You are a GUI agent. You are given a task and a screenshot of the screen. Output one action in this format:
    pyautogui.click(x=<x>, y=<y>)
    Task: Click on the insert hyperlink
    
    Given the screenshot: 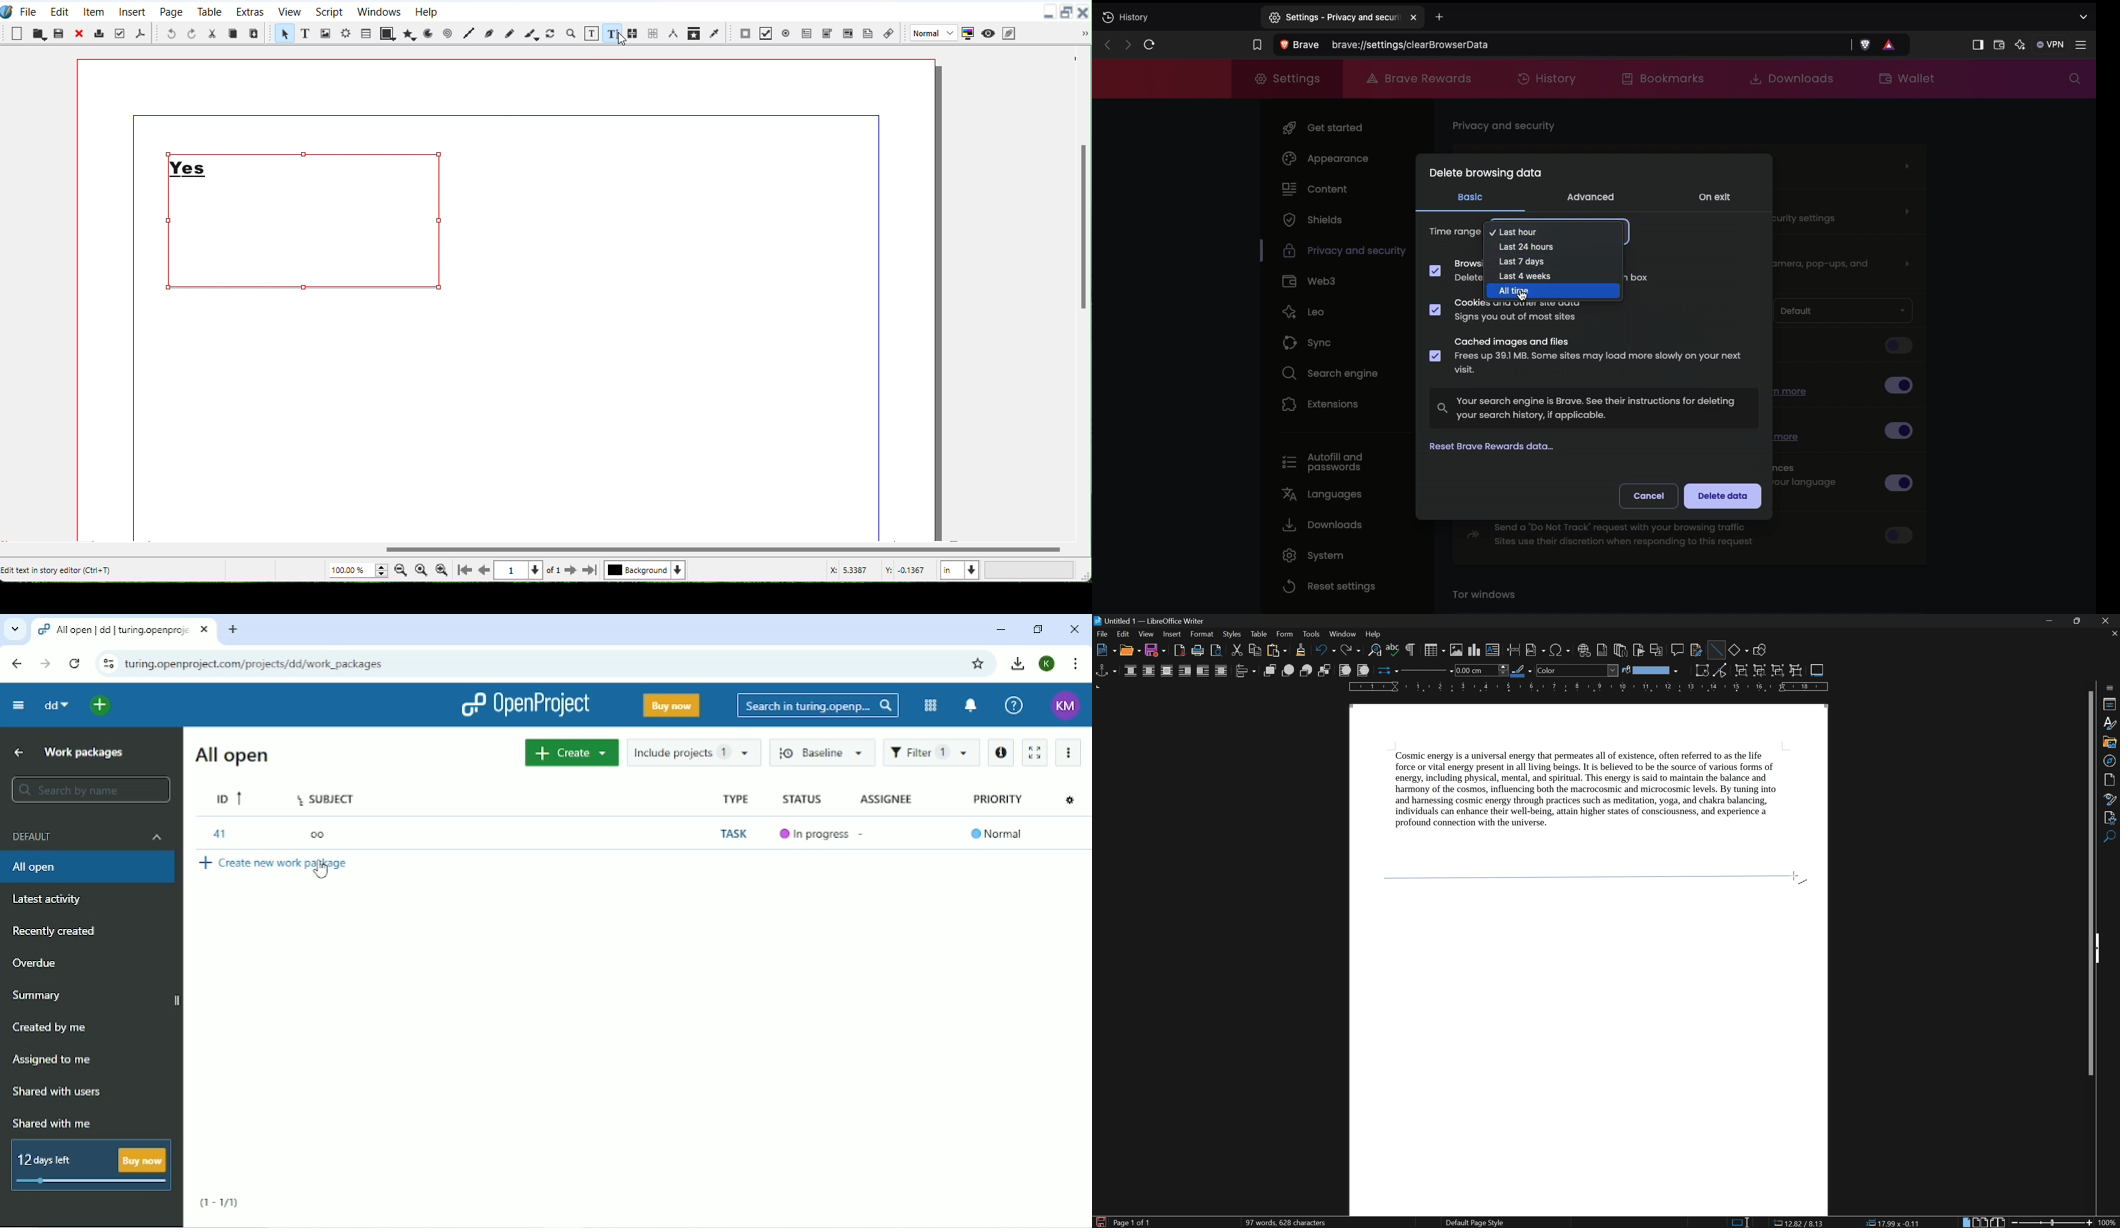 What is the action you would take?
    pyautogui.click(x=1585, y=650)
    